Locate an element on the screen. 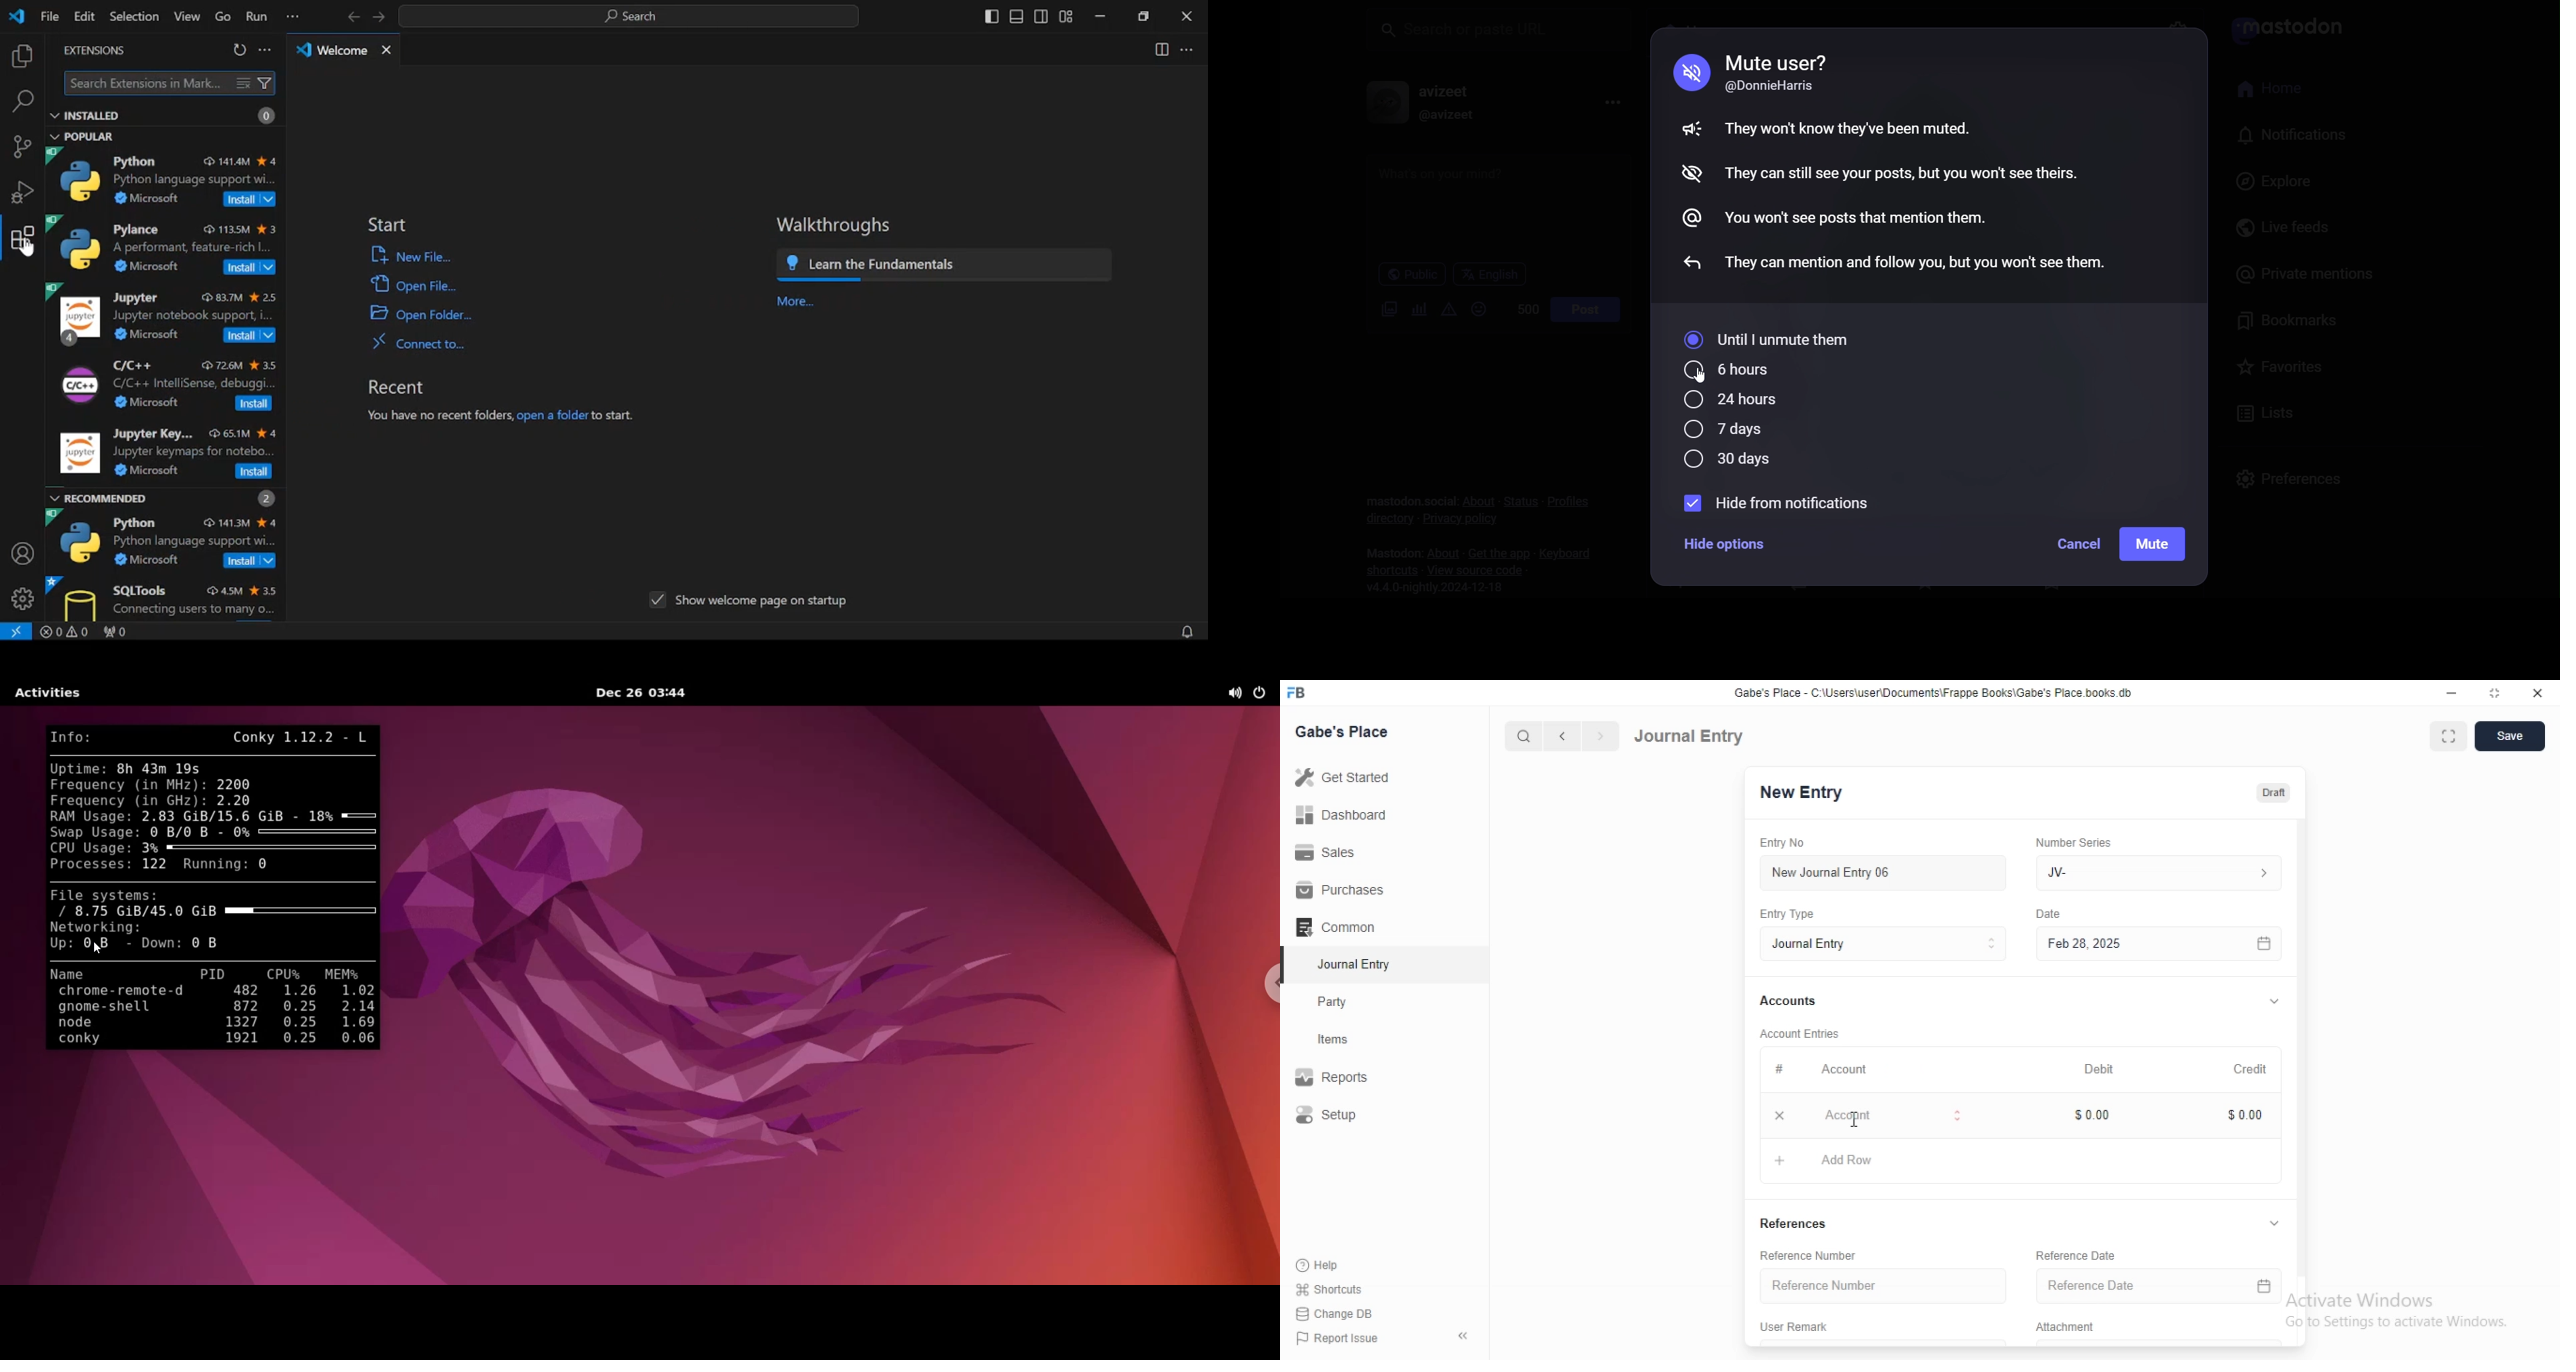  Journal Entry is located at coordinates (1690, 735).